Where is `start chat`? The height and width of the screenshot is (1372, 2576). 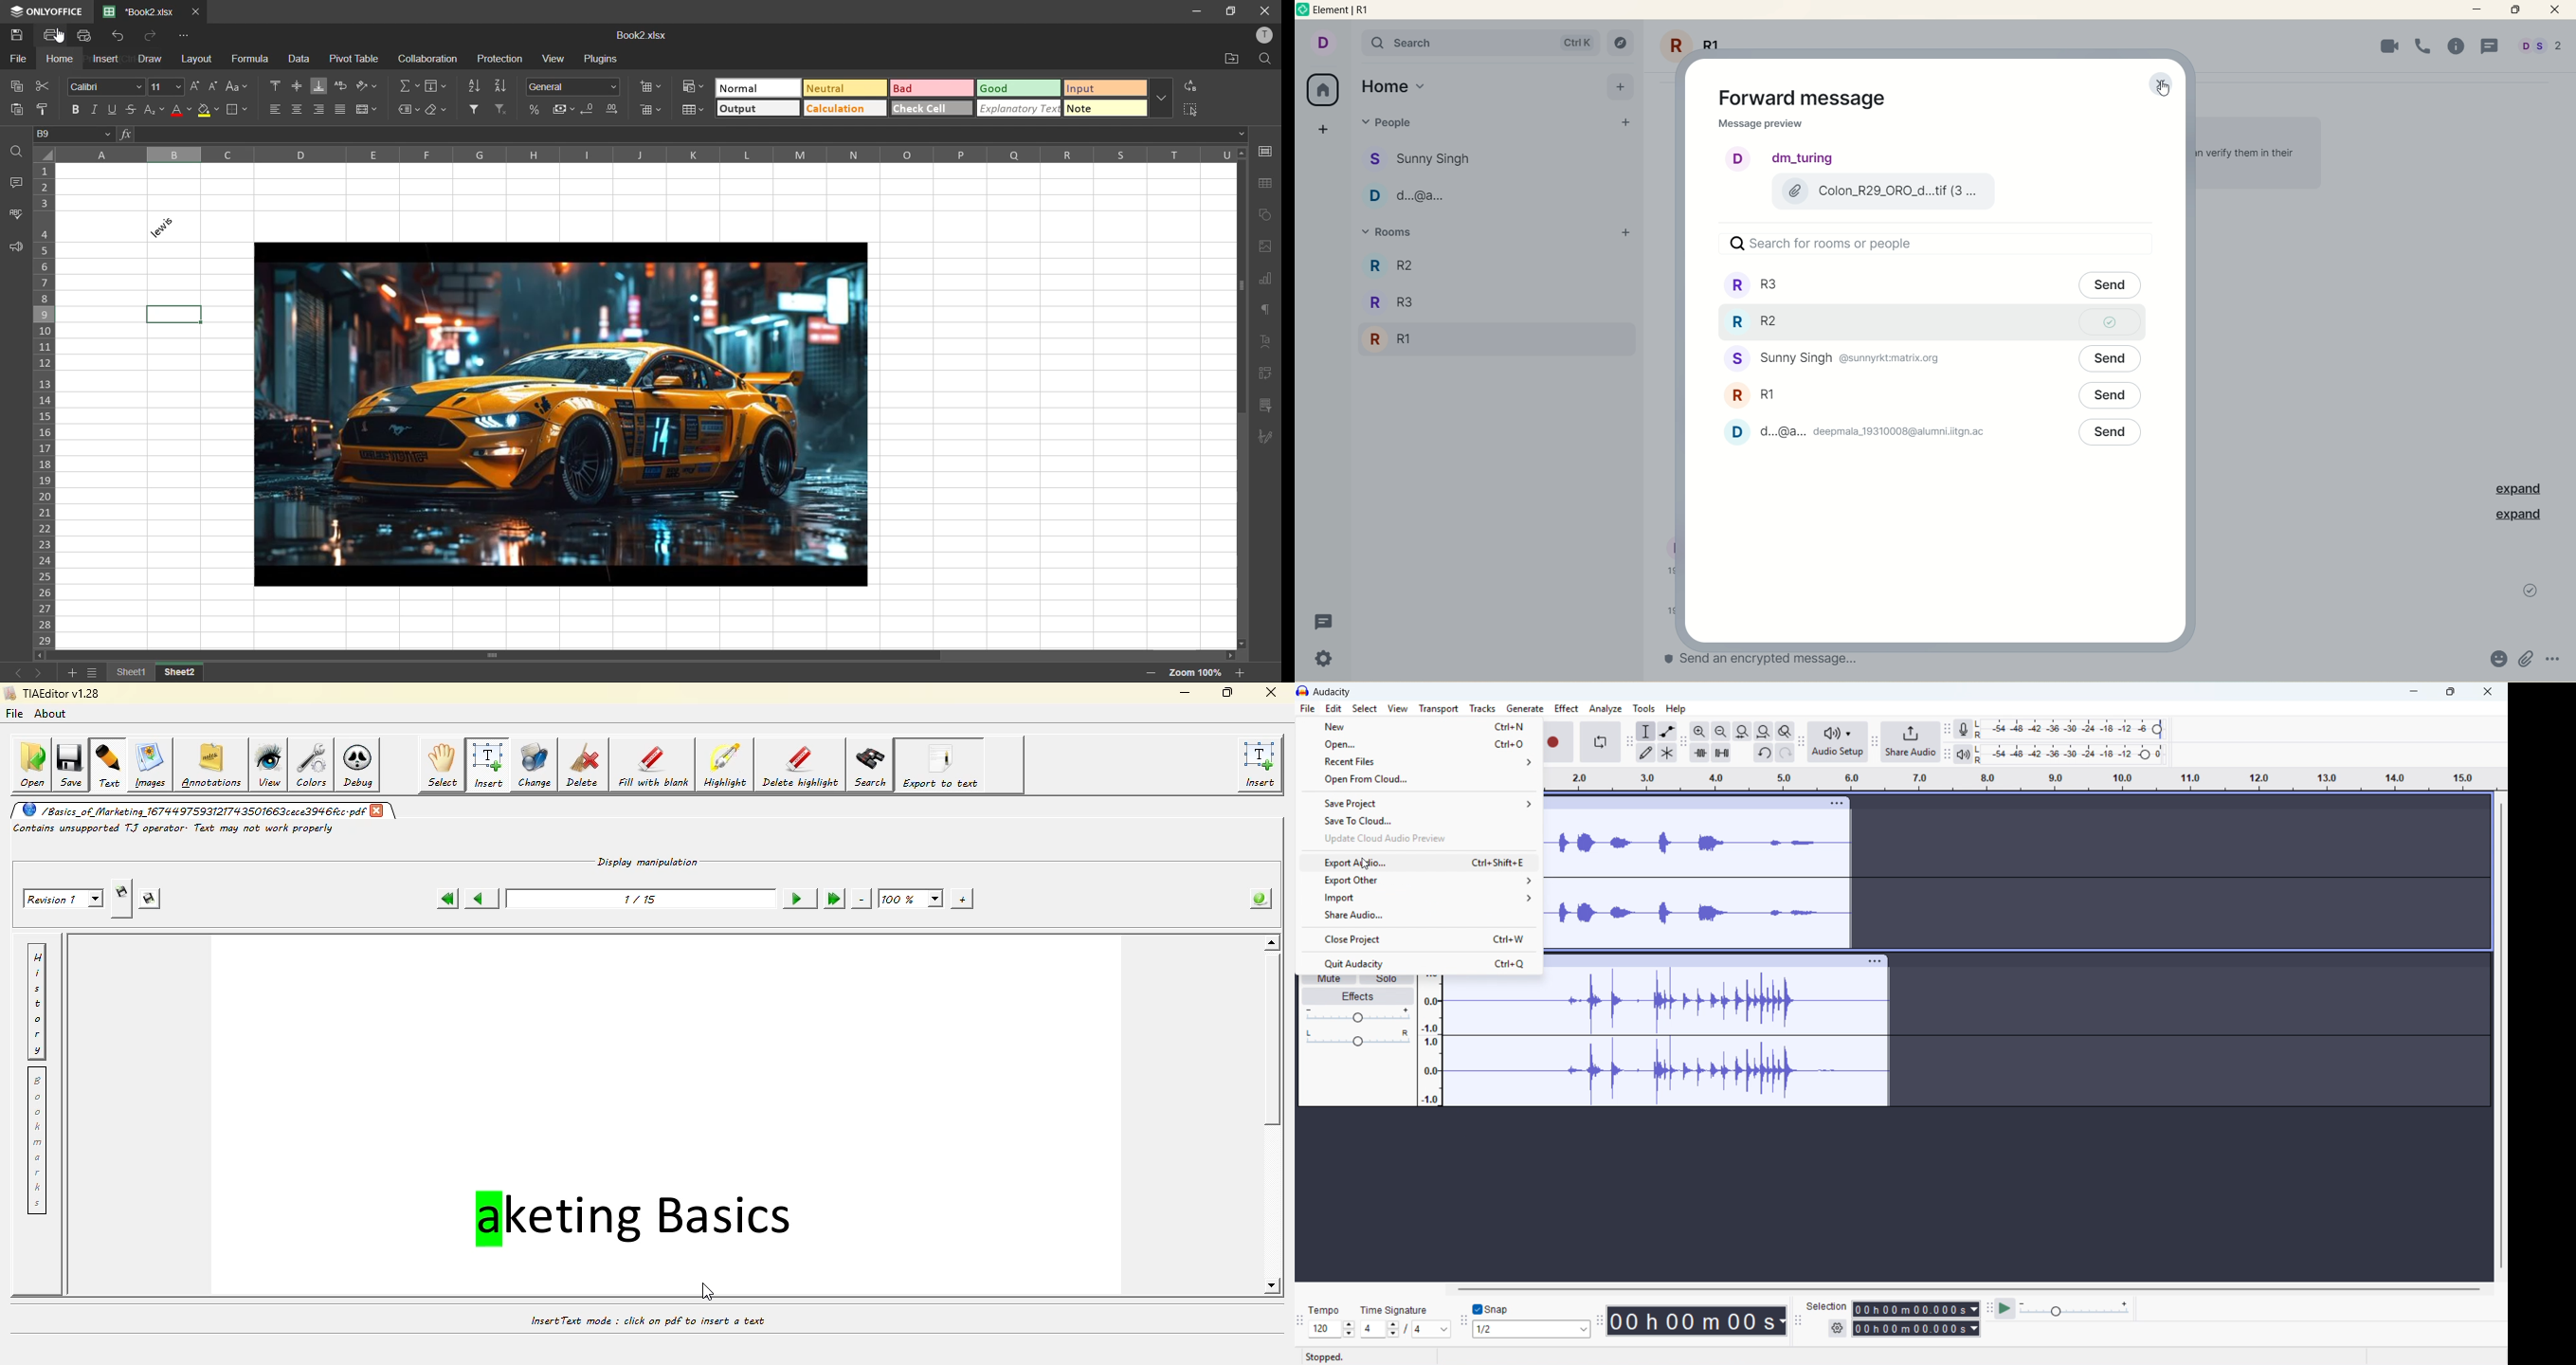
start chat is located at coordinates (1624, 124).